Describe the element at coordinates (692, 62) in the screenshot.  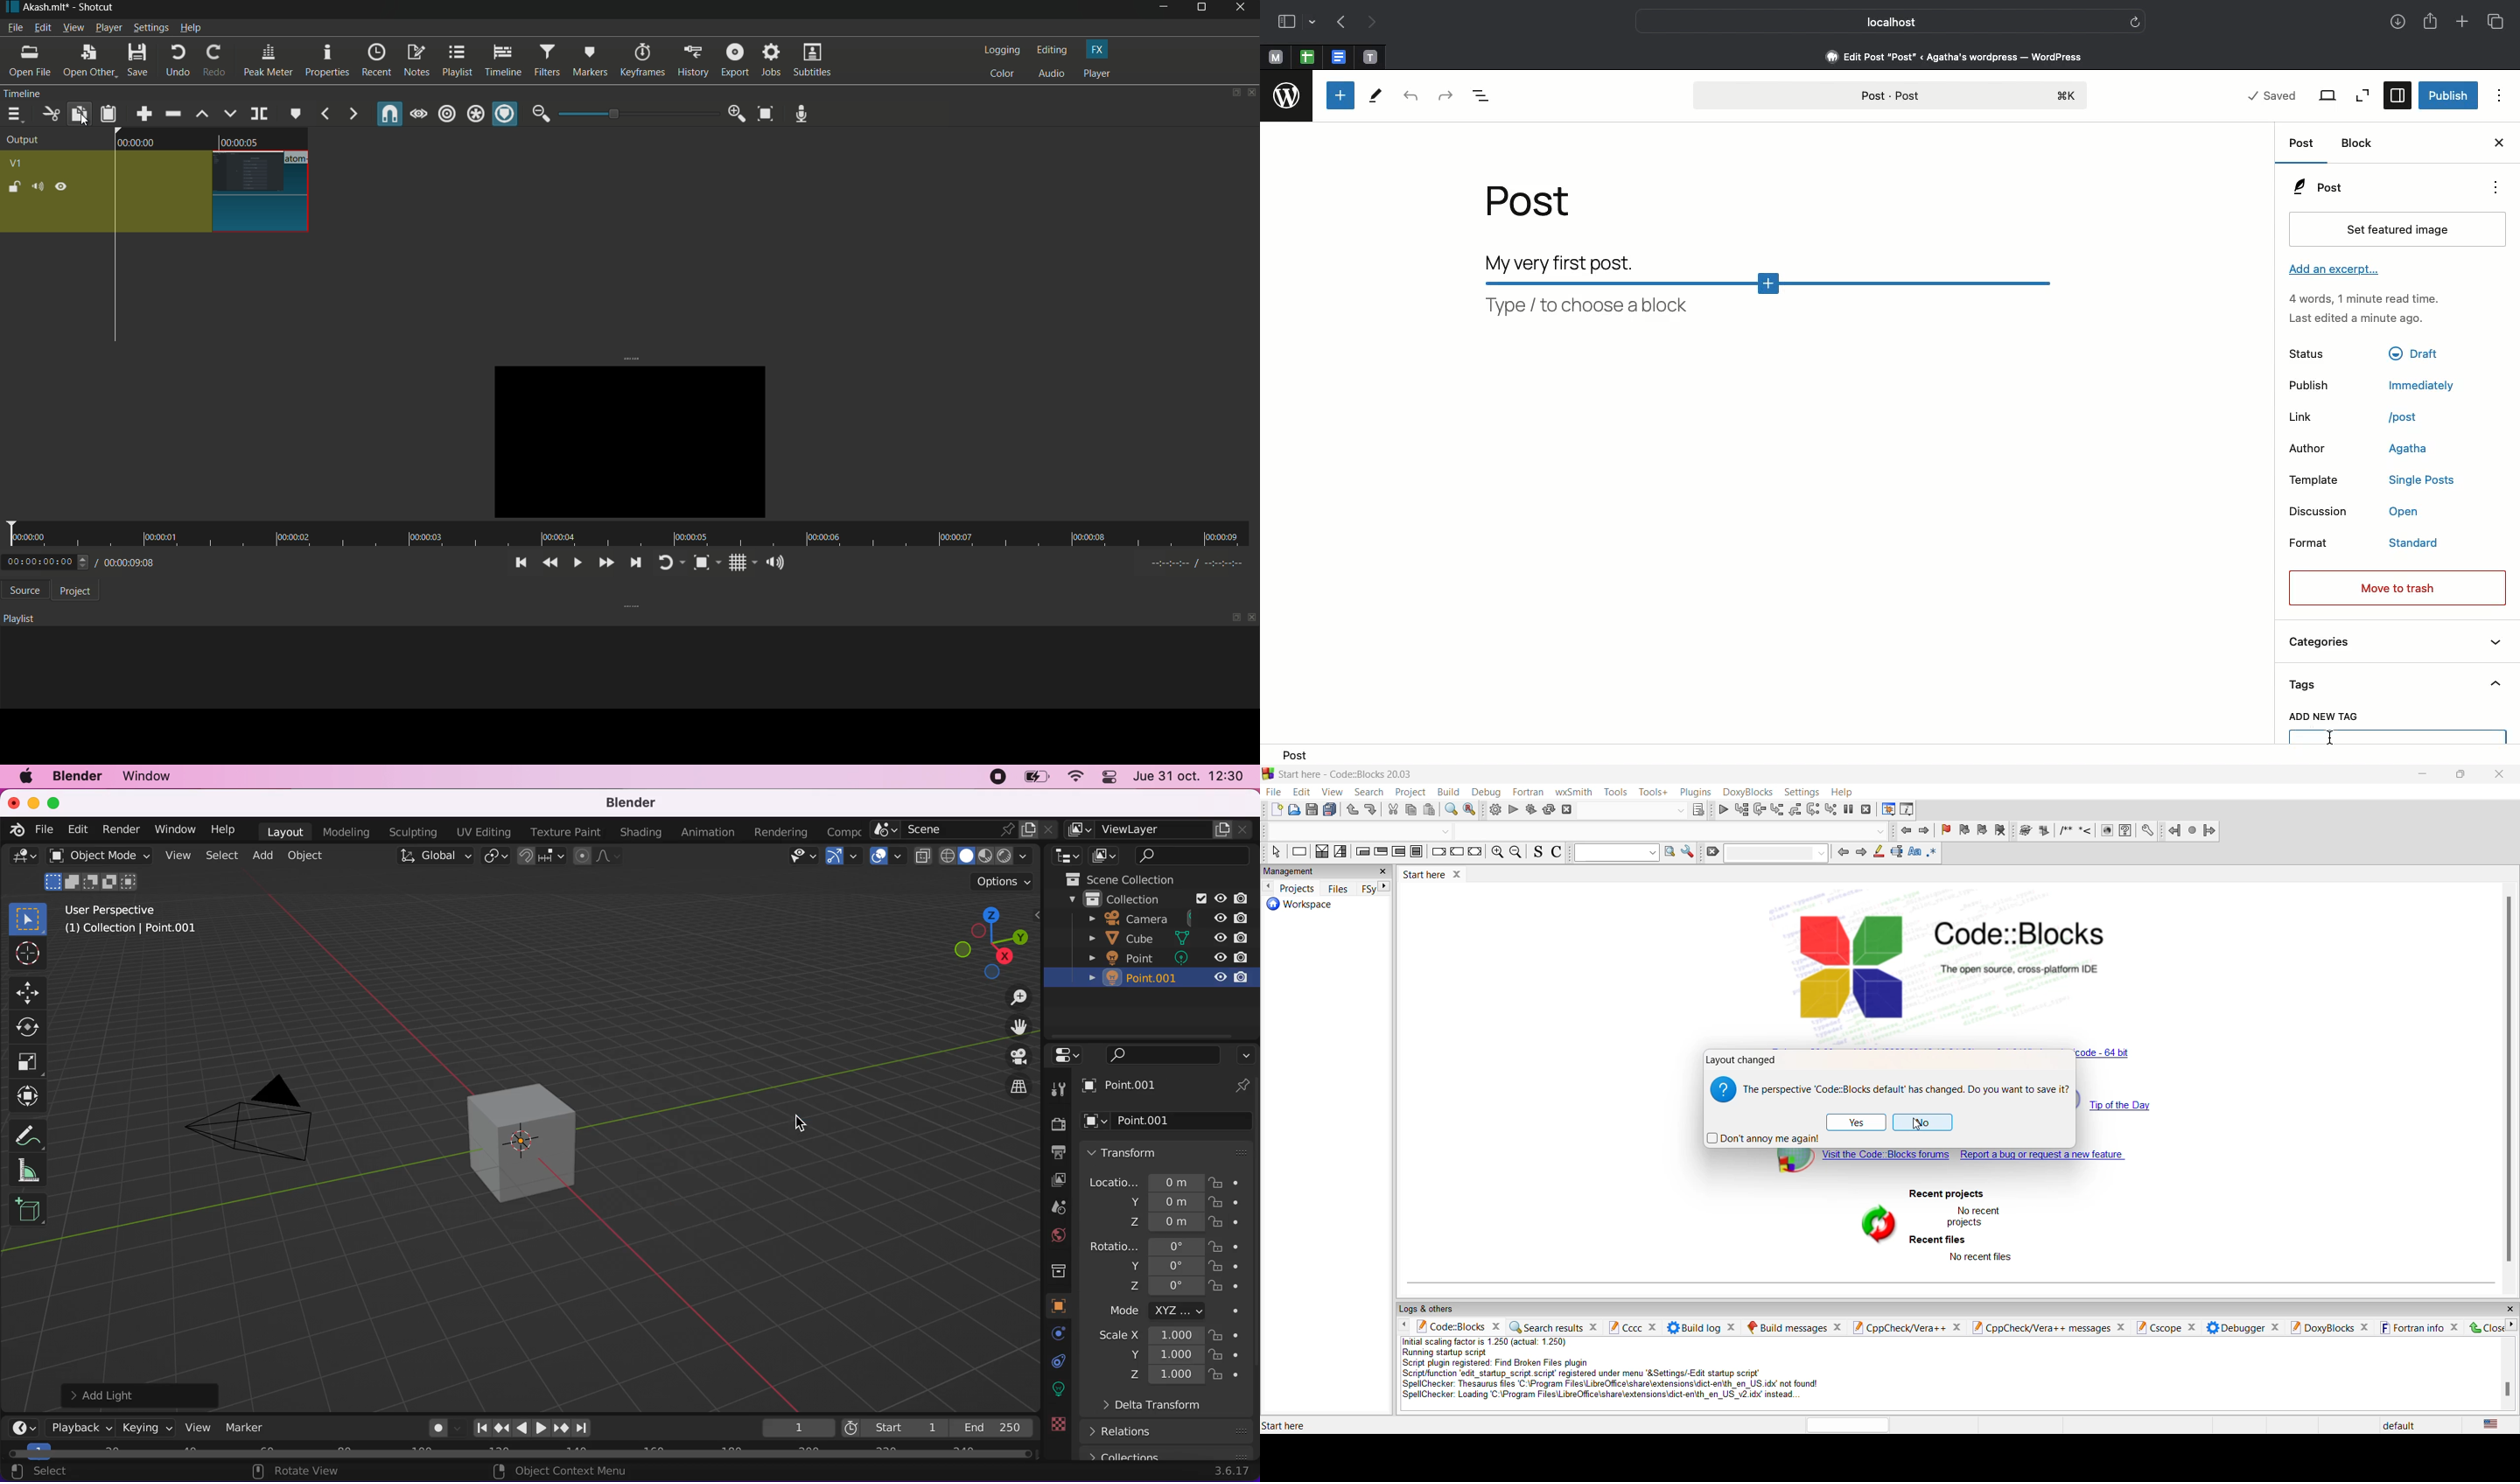
I see `history` at that location.